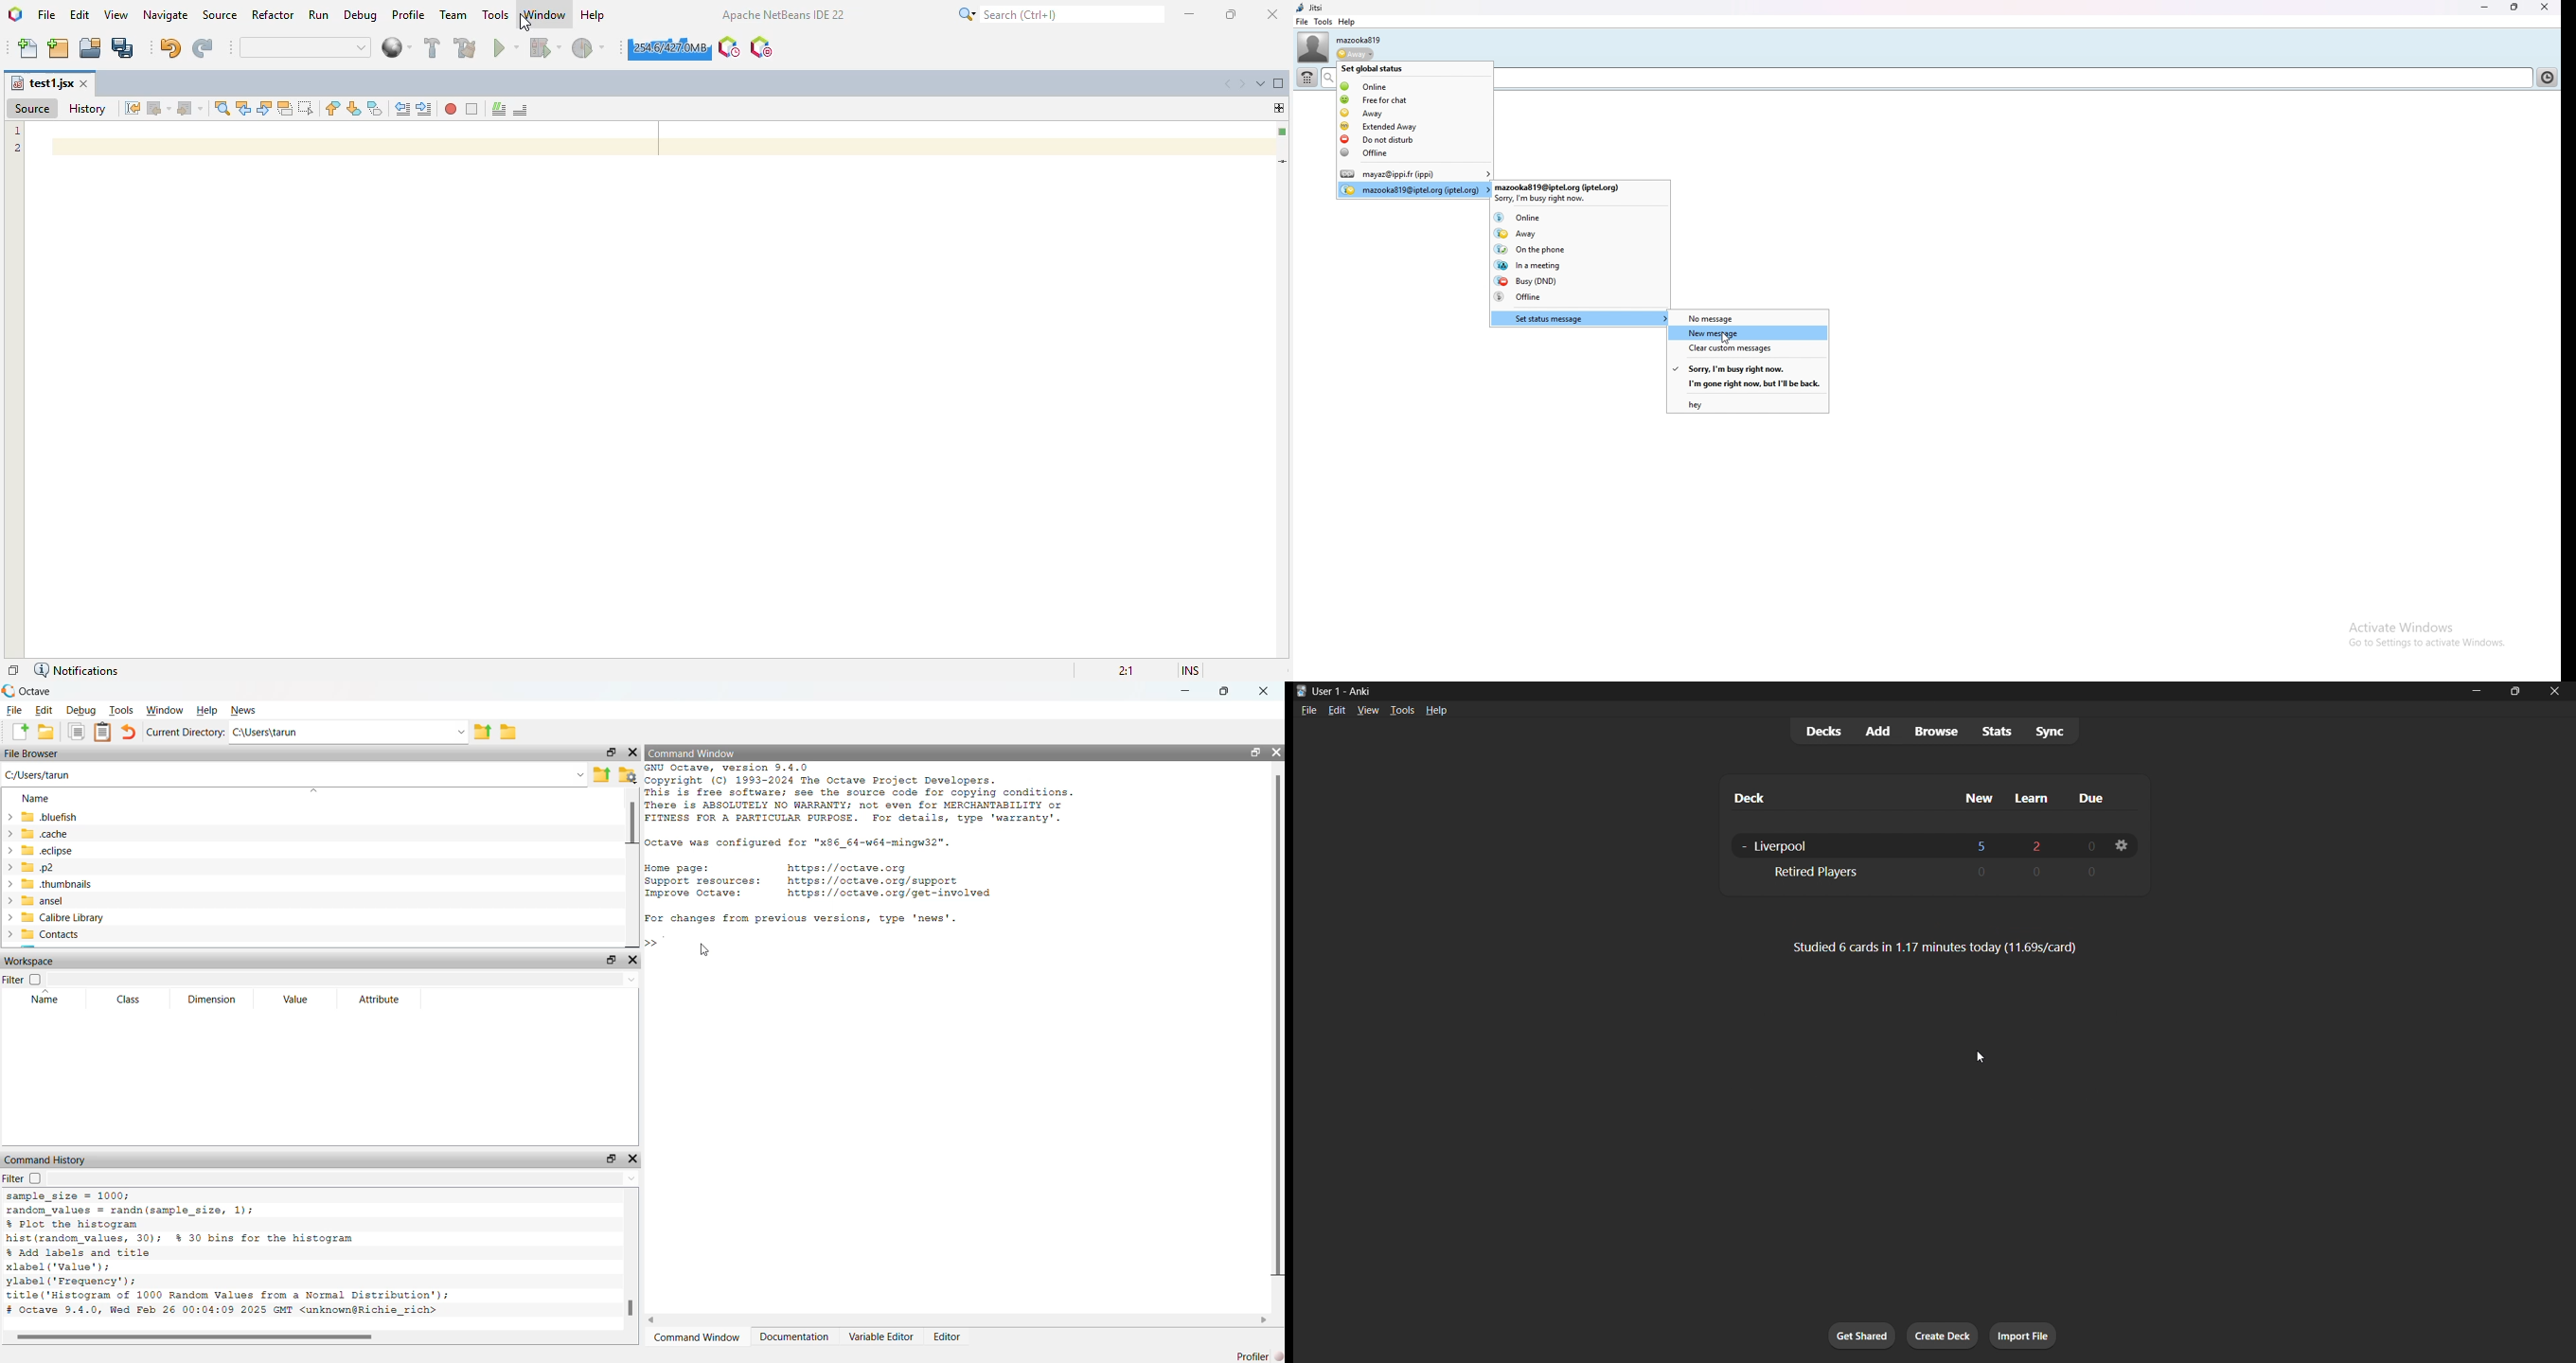 The width and height of the screenshot is (2576, 1372). I want to click on maximize/restore, so click(2509, 693).